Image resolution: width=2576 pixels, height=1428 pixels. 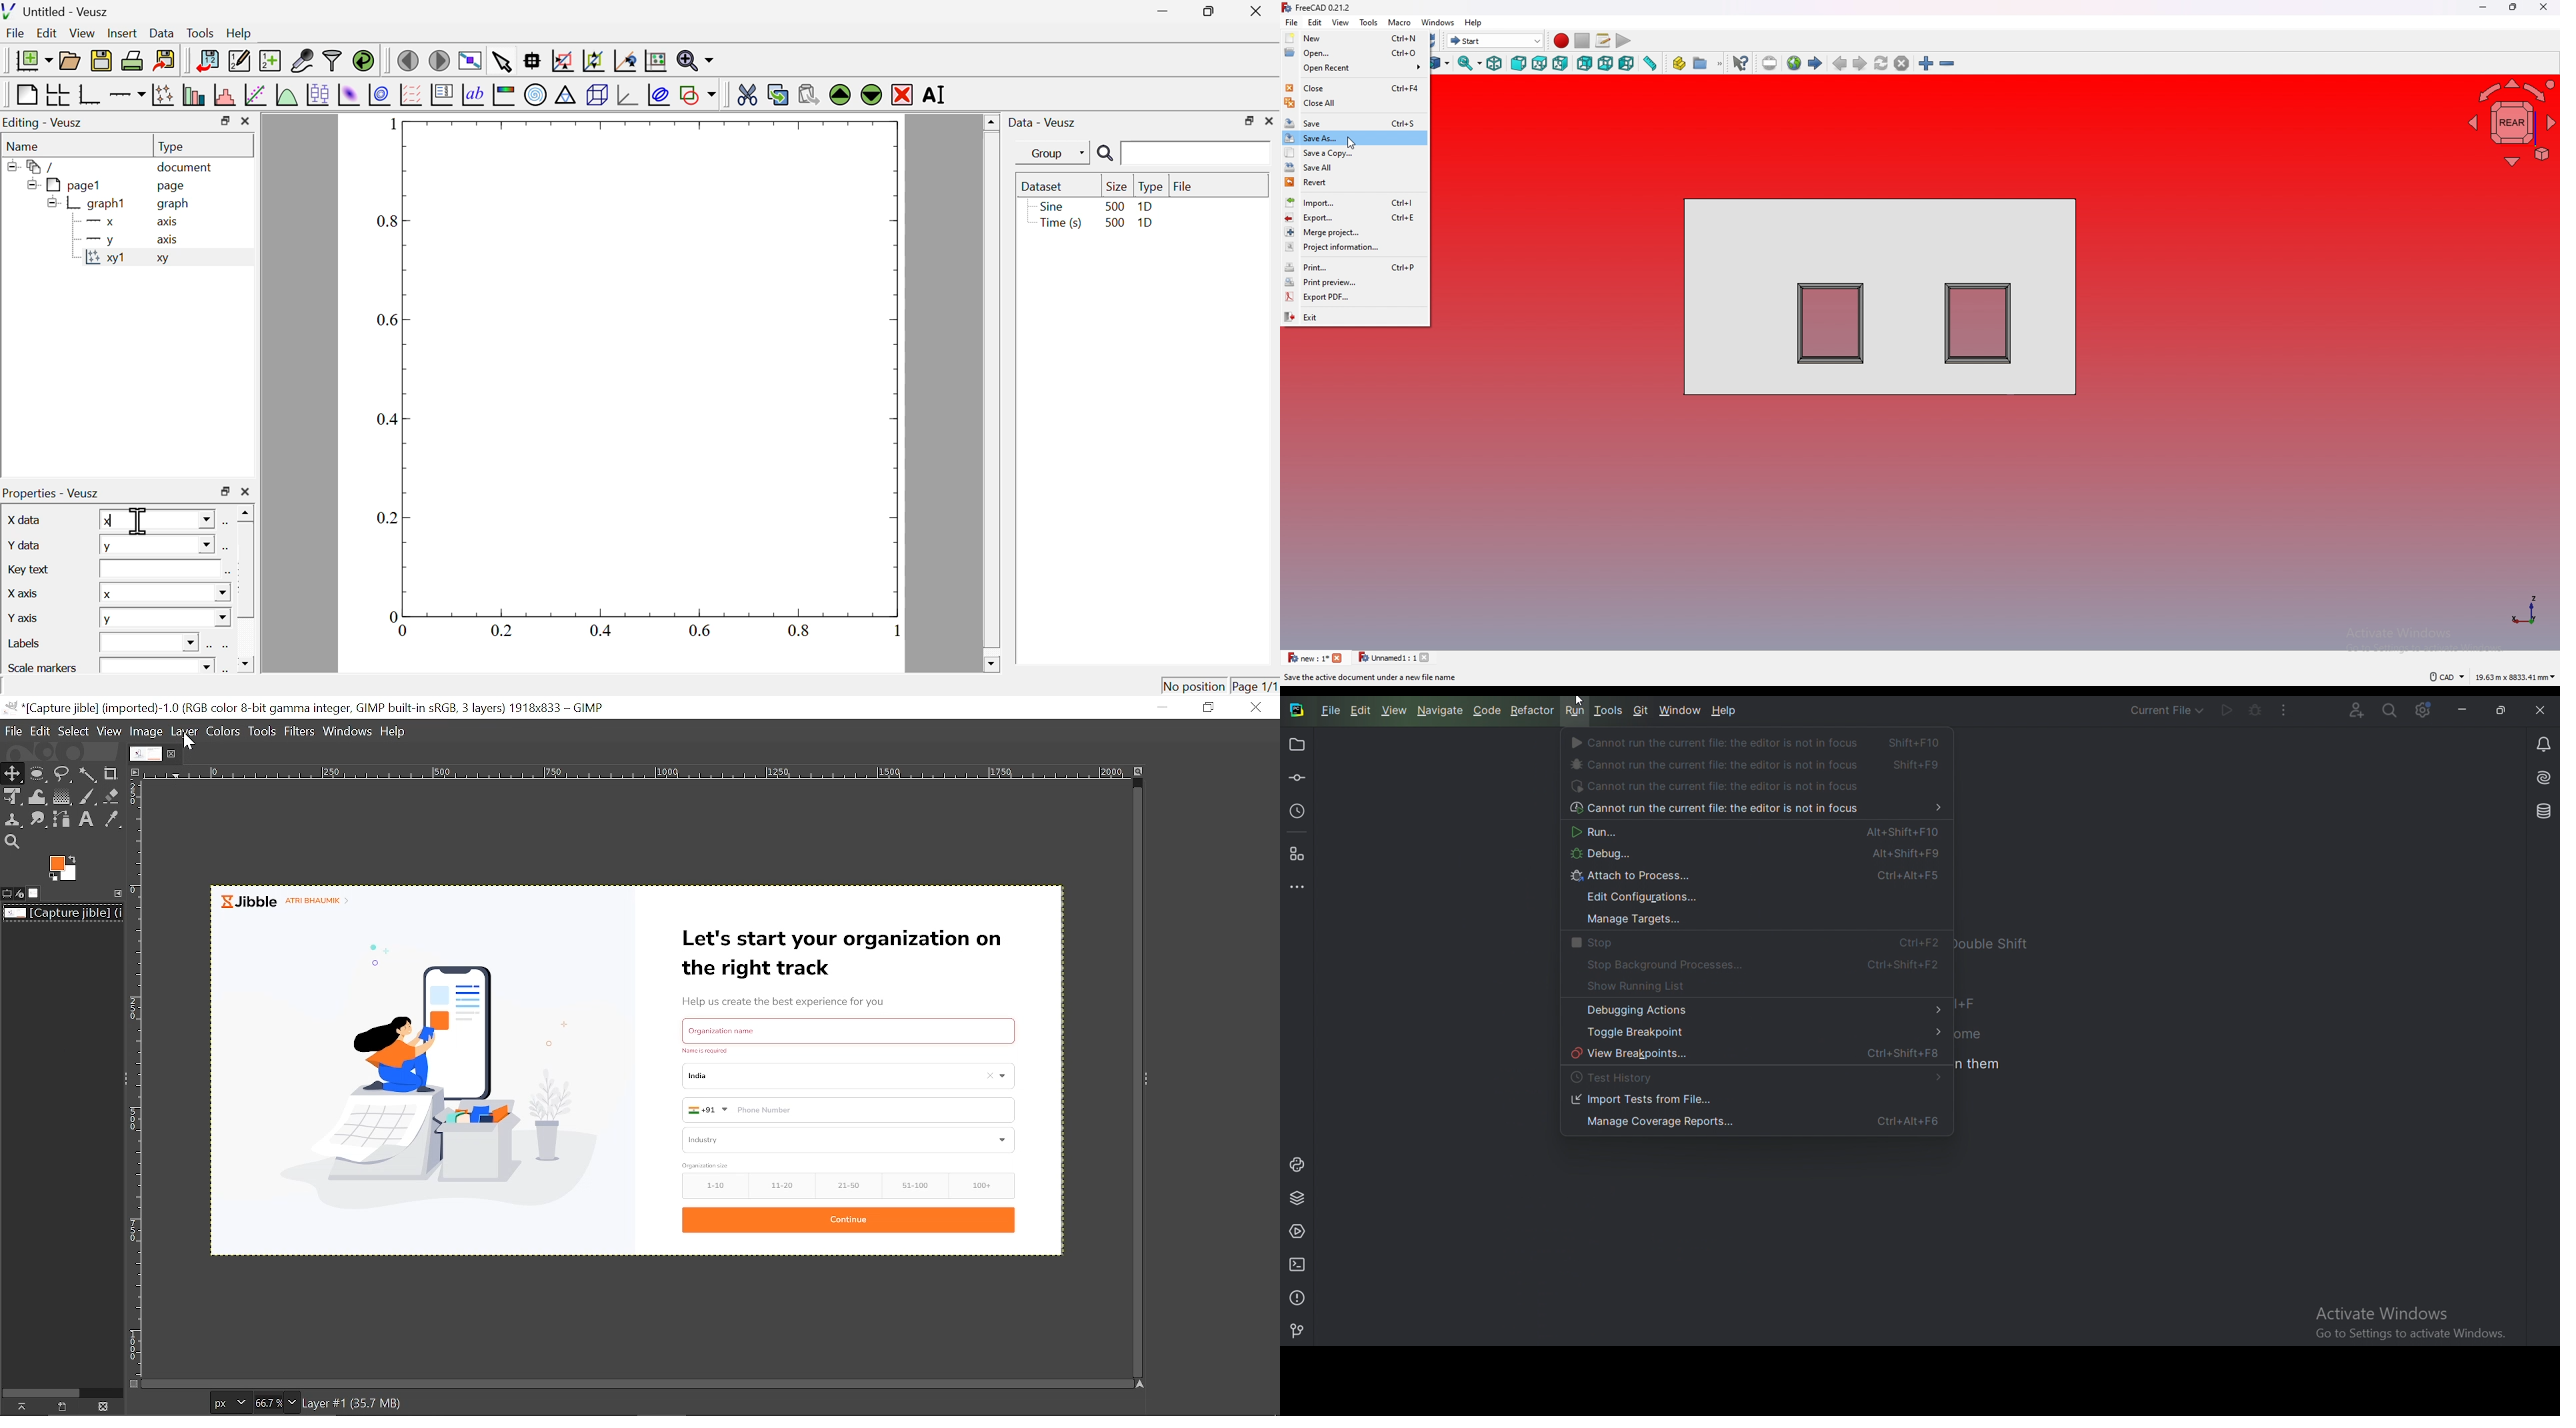 What do you see at coordinates (223, 121) in the screenshot?
I see `maximize` at bounding box center [223, 121].